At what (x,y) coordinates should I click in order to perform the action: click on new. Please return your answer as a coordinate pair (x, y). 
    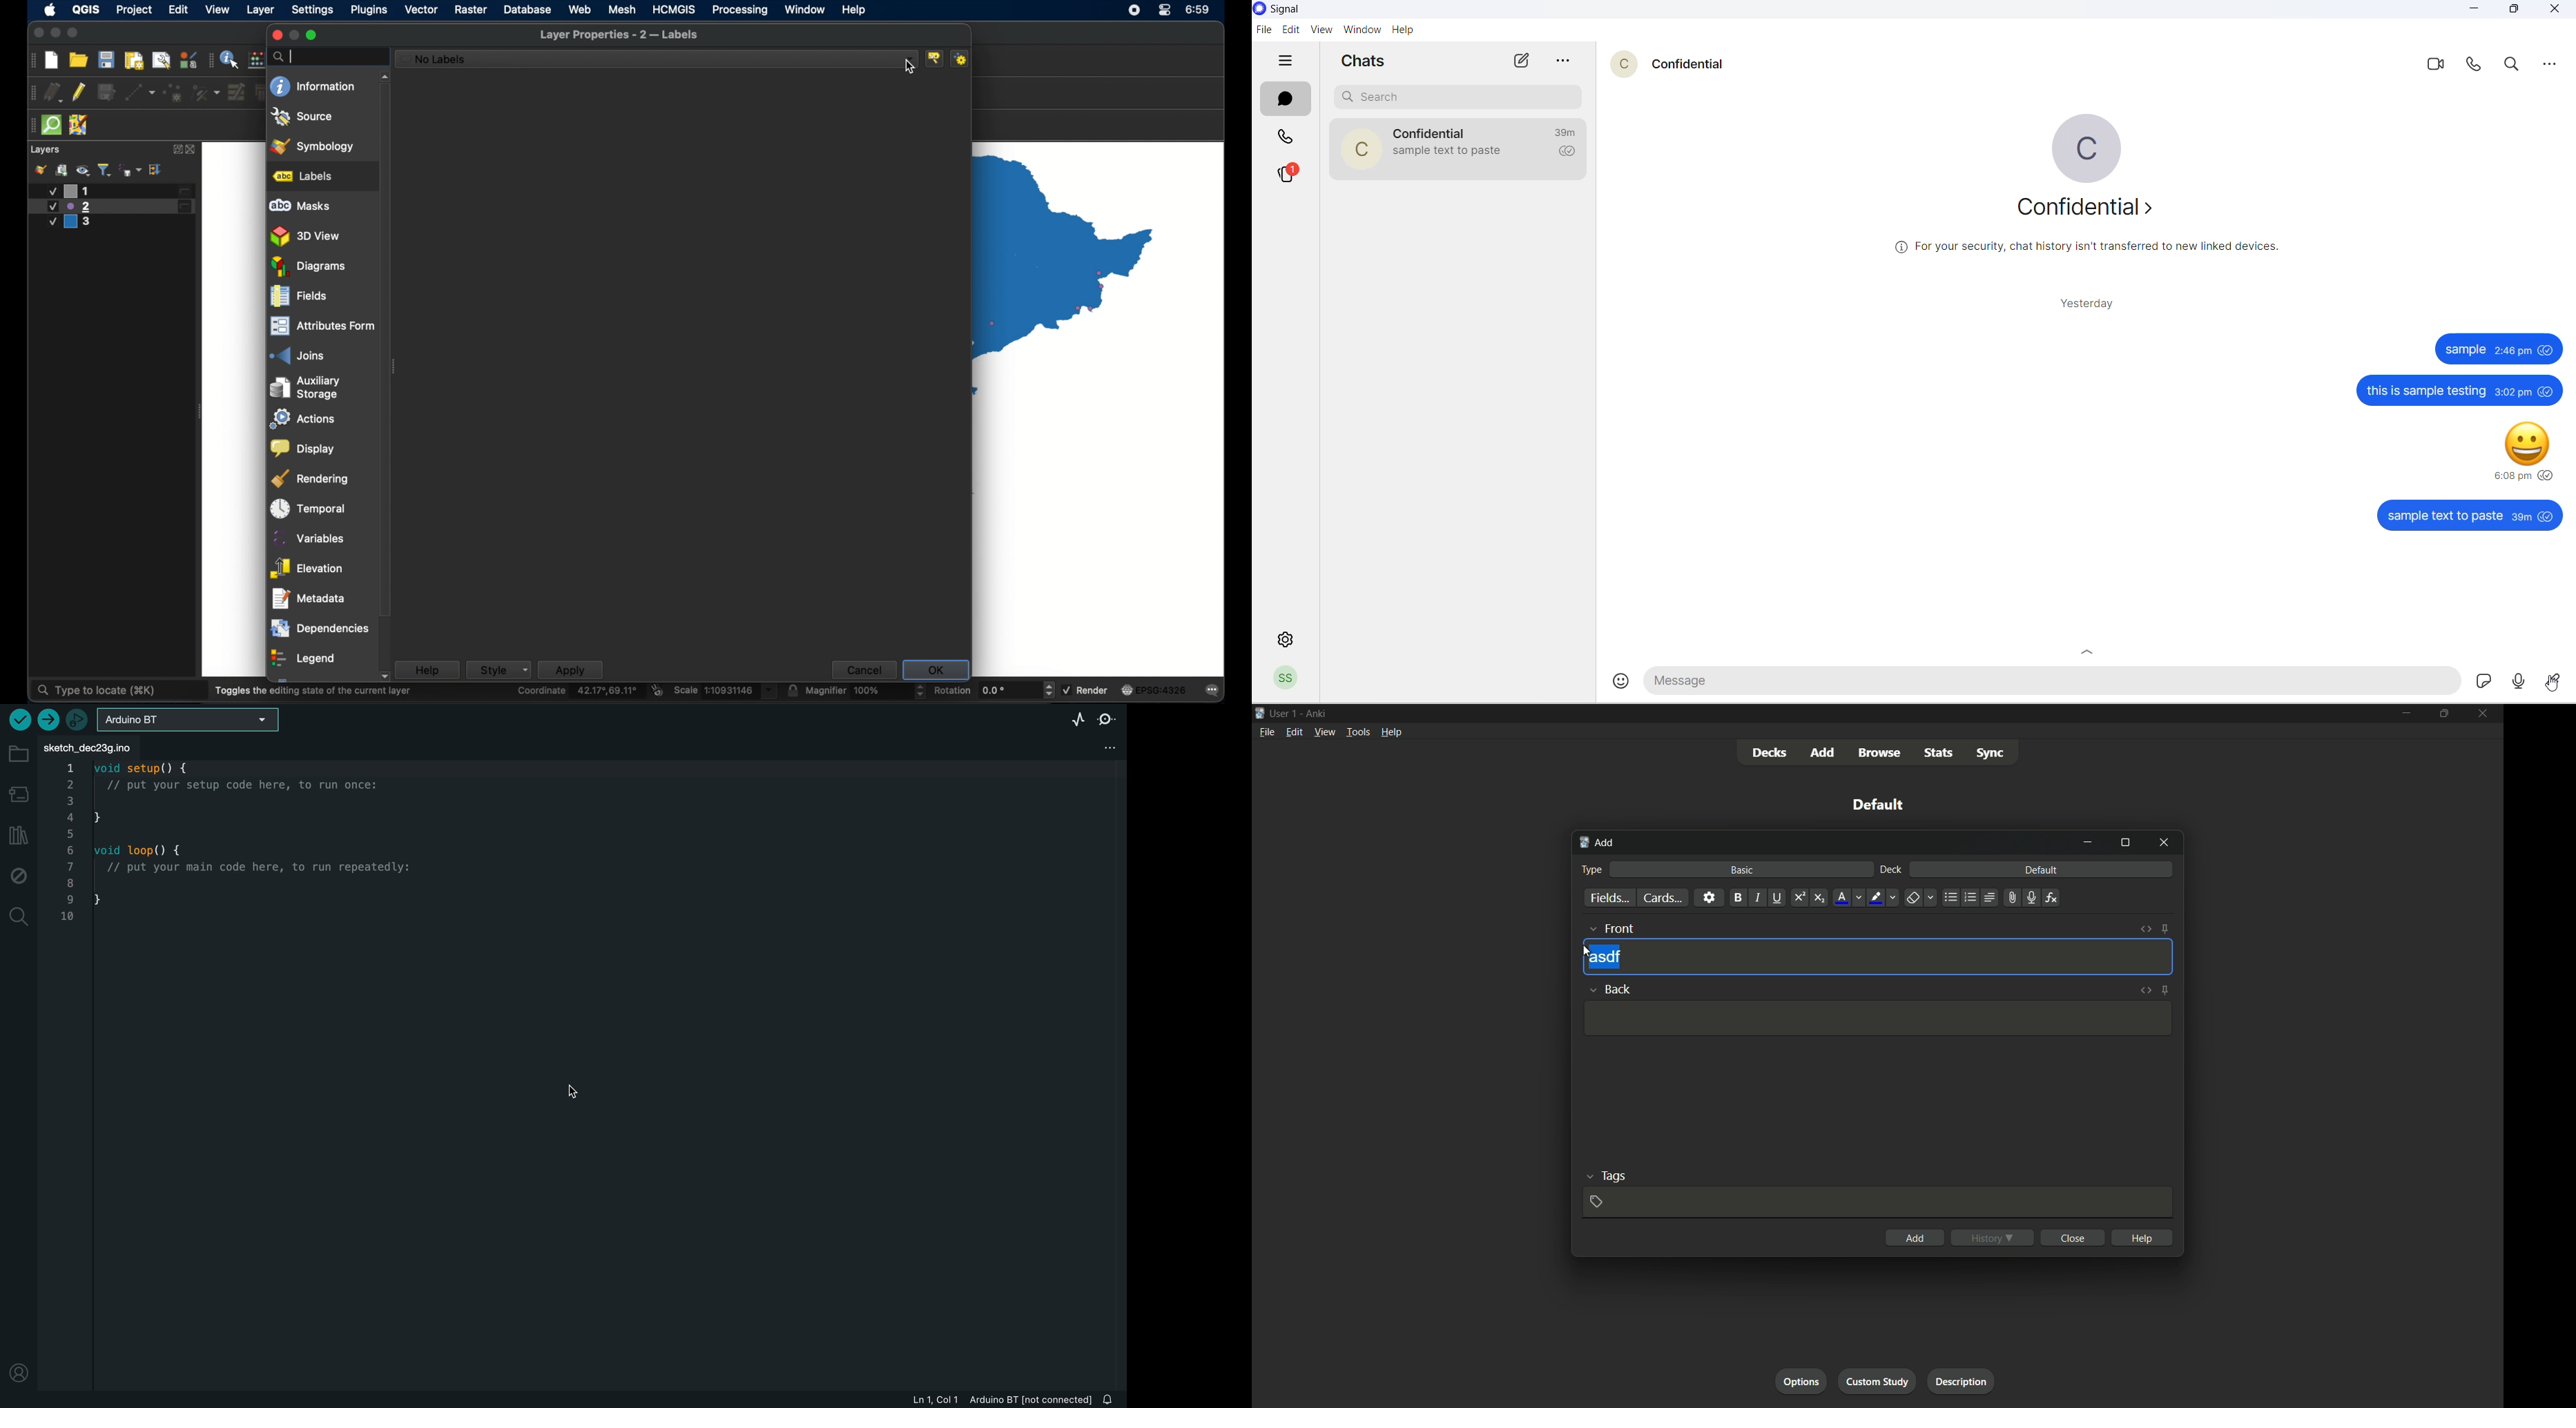
    Looking at the image, I should click on (51, 61).